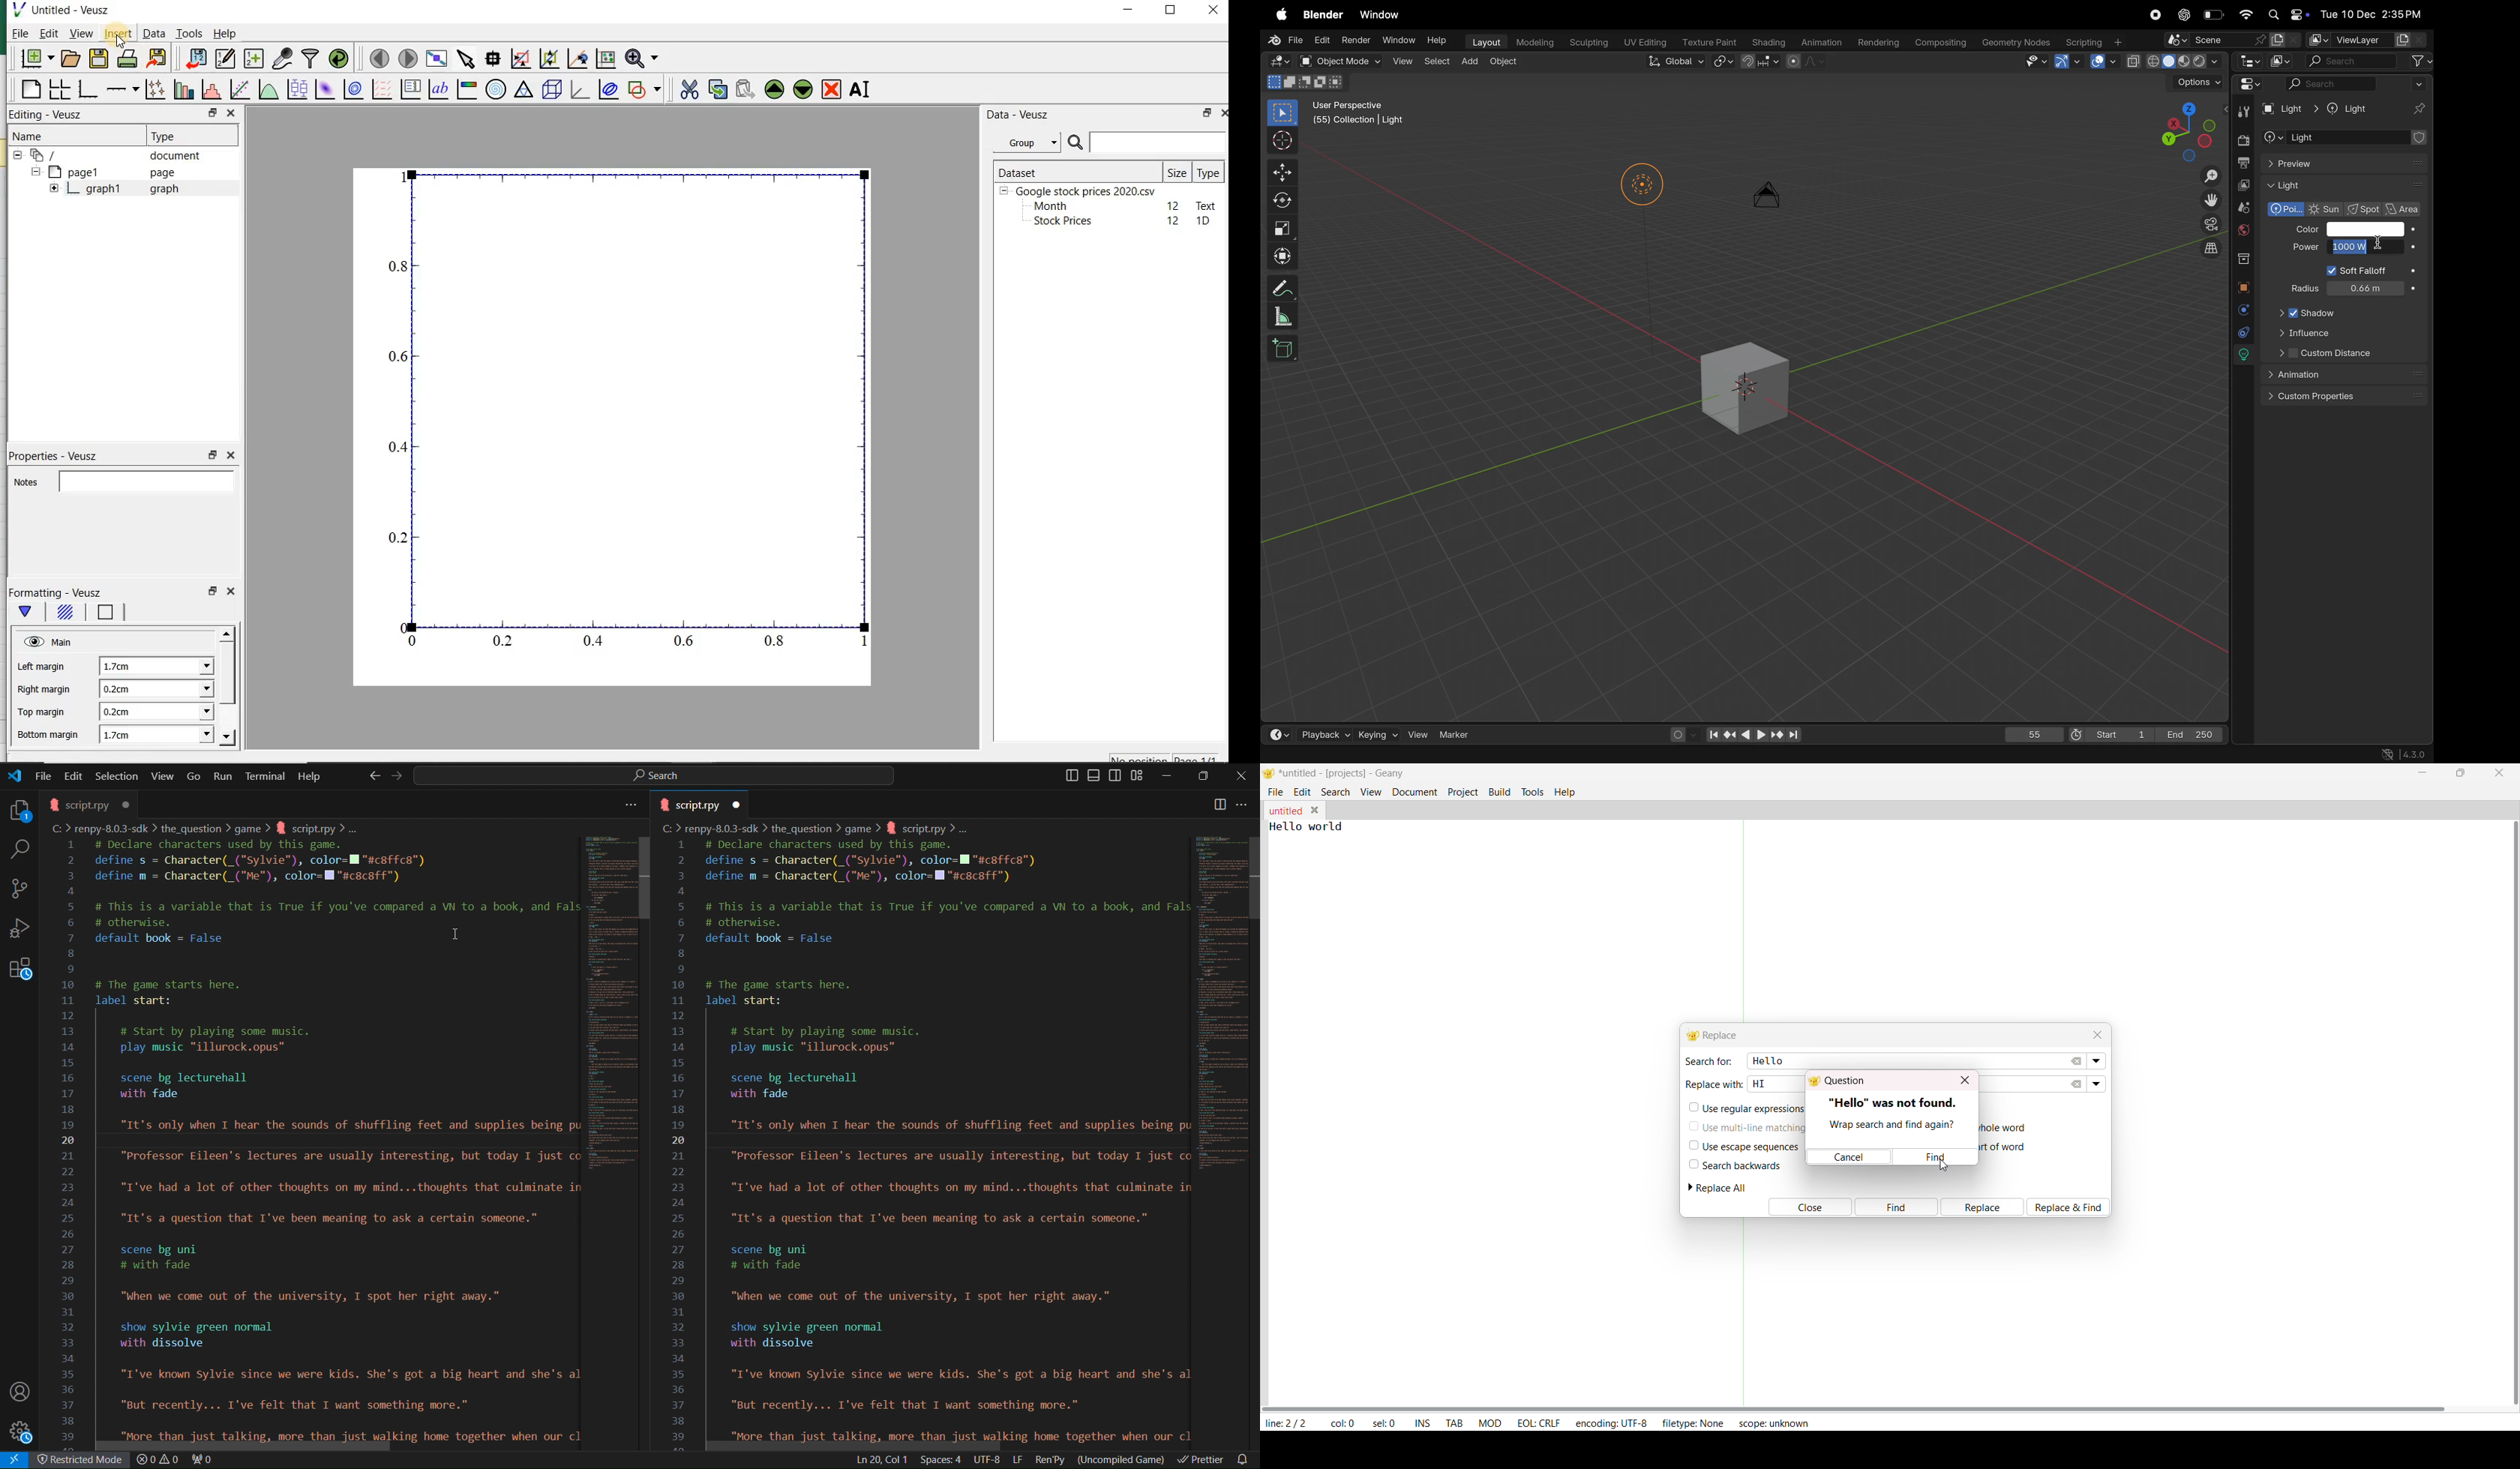 The height and width of the screenshot is (1484, 2520). Describe the element at coordinates (1077, 170) in the screenshot. I see `DATASET` at that location.